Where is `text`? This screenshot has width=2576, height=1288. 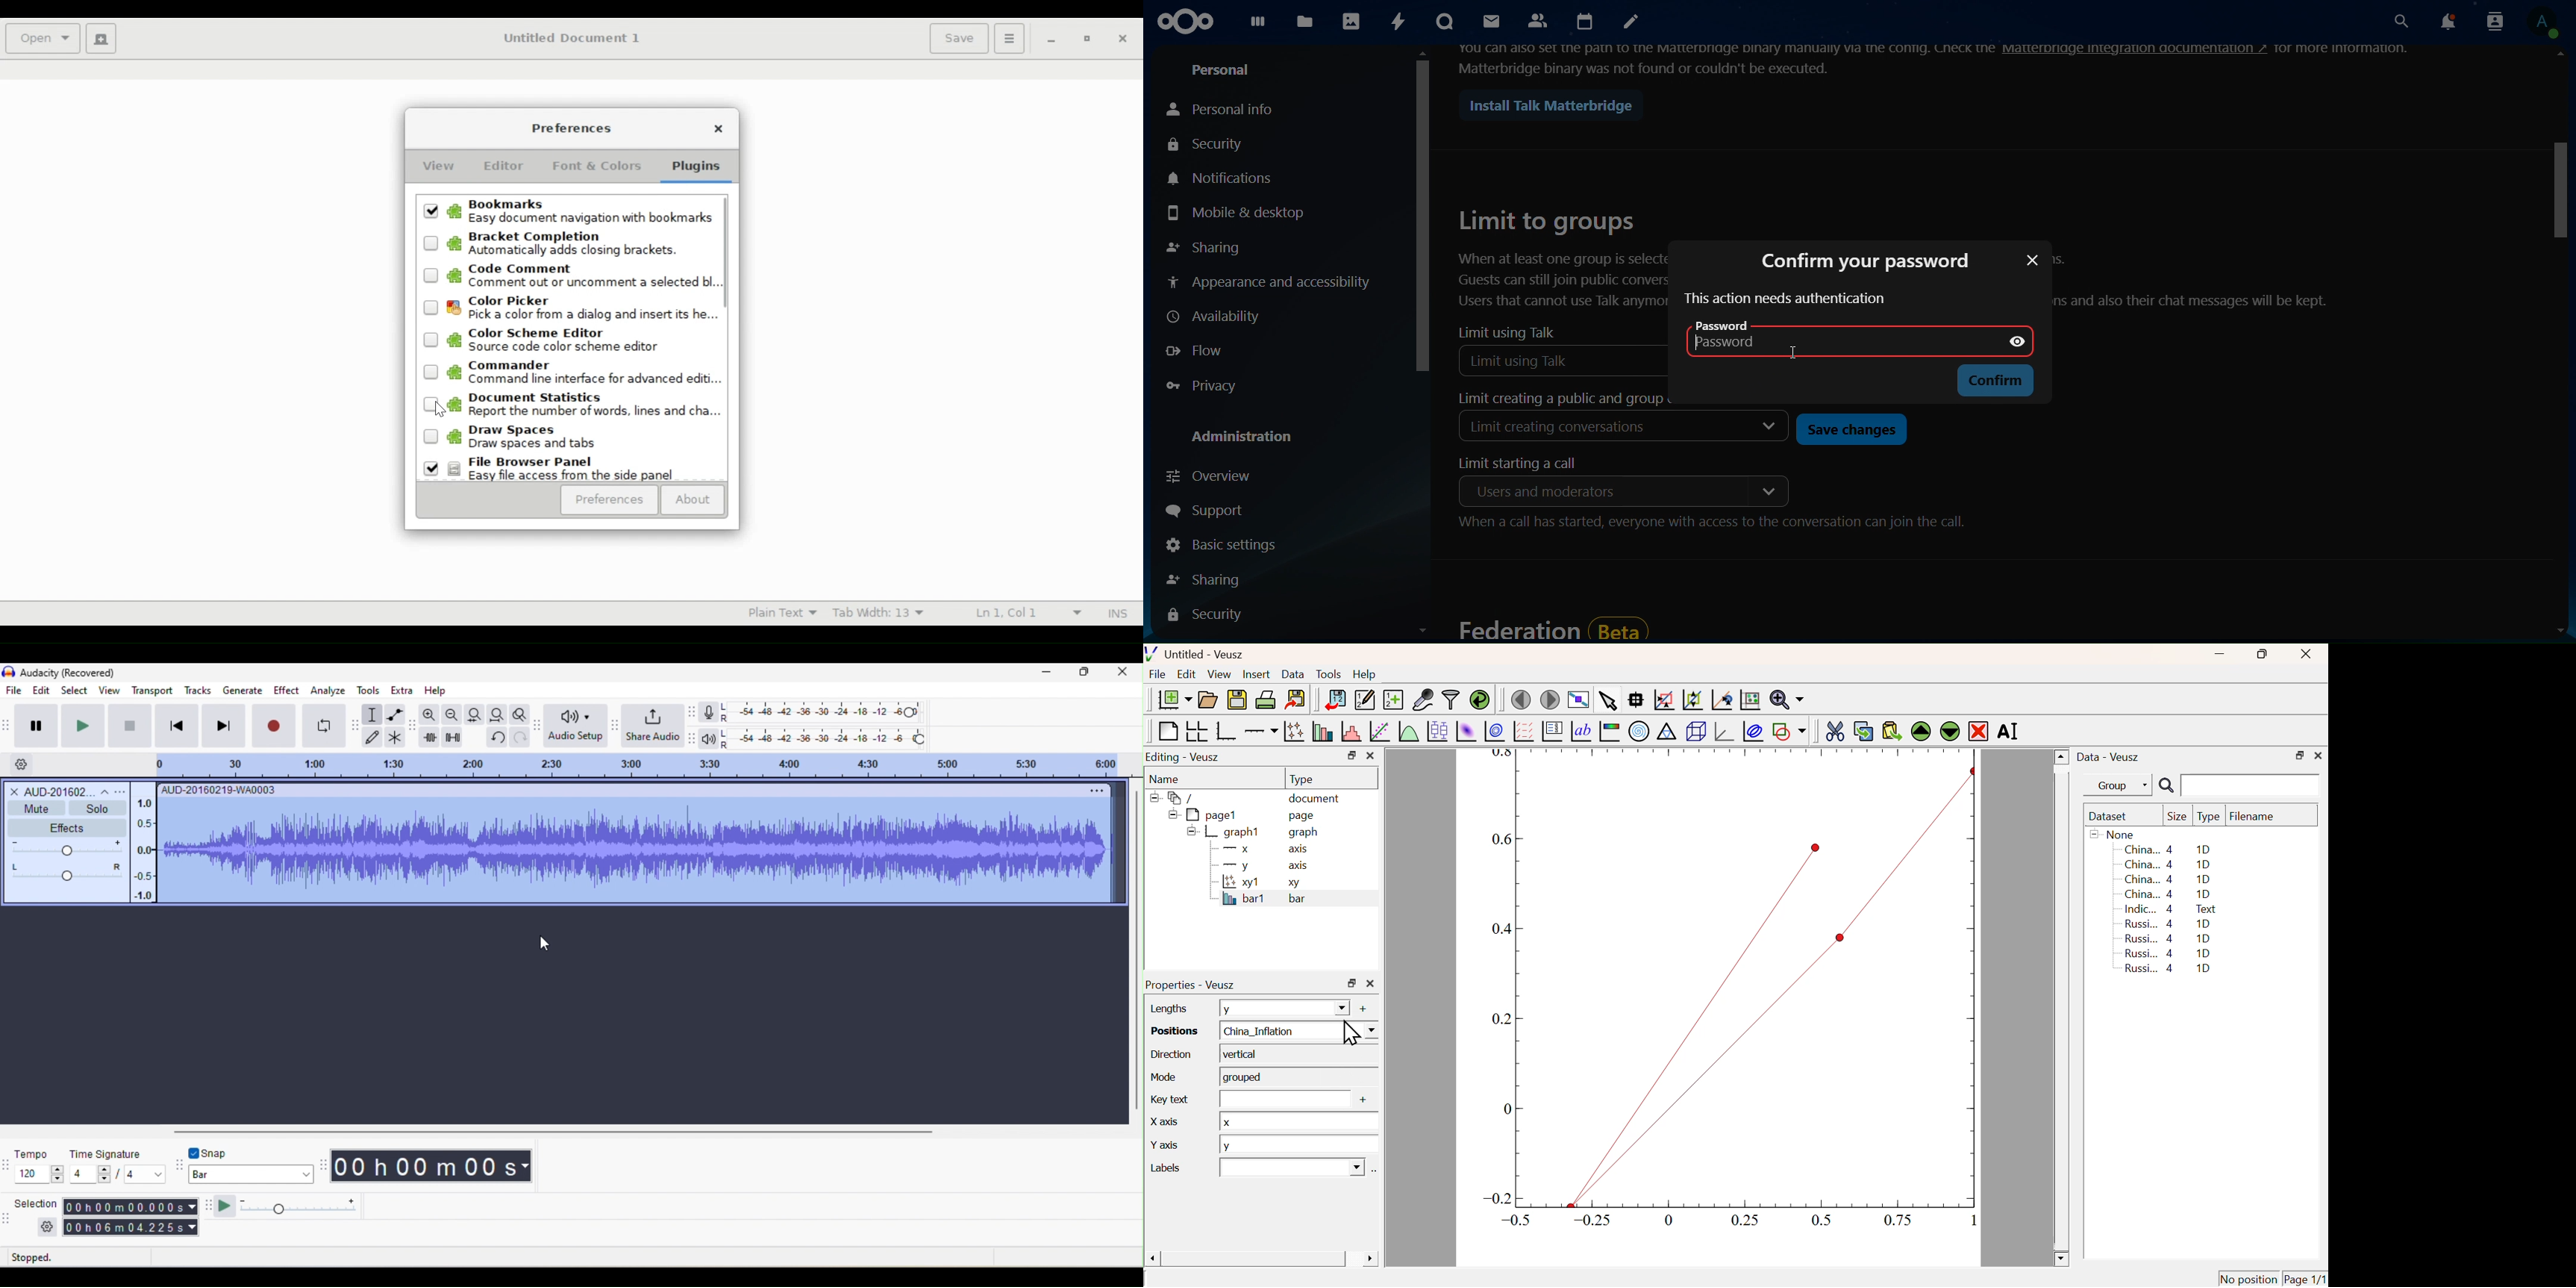 text is located at coordinates (1785, 299).